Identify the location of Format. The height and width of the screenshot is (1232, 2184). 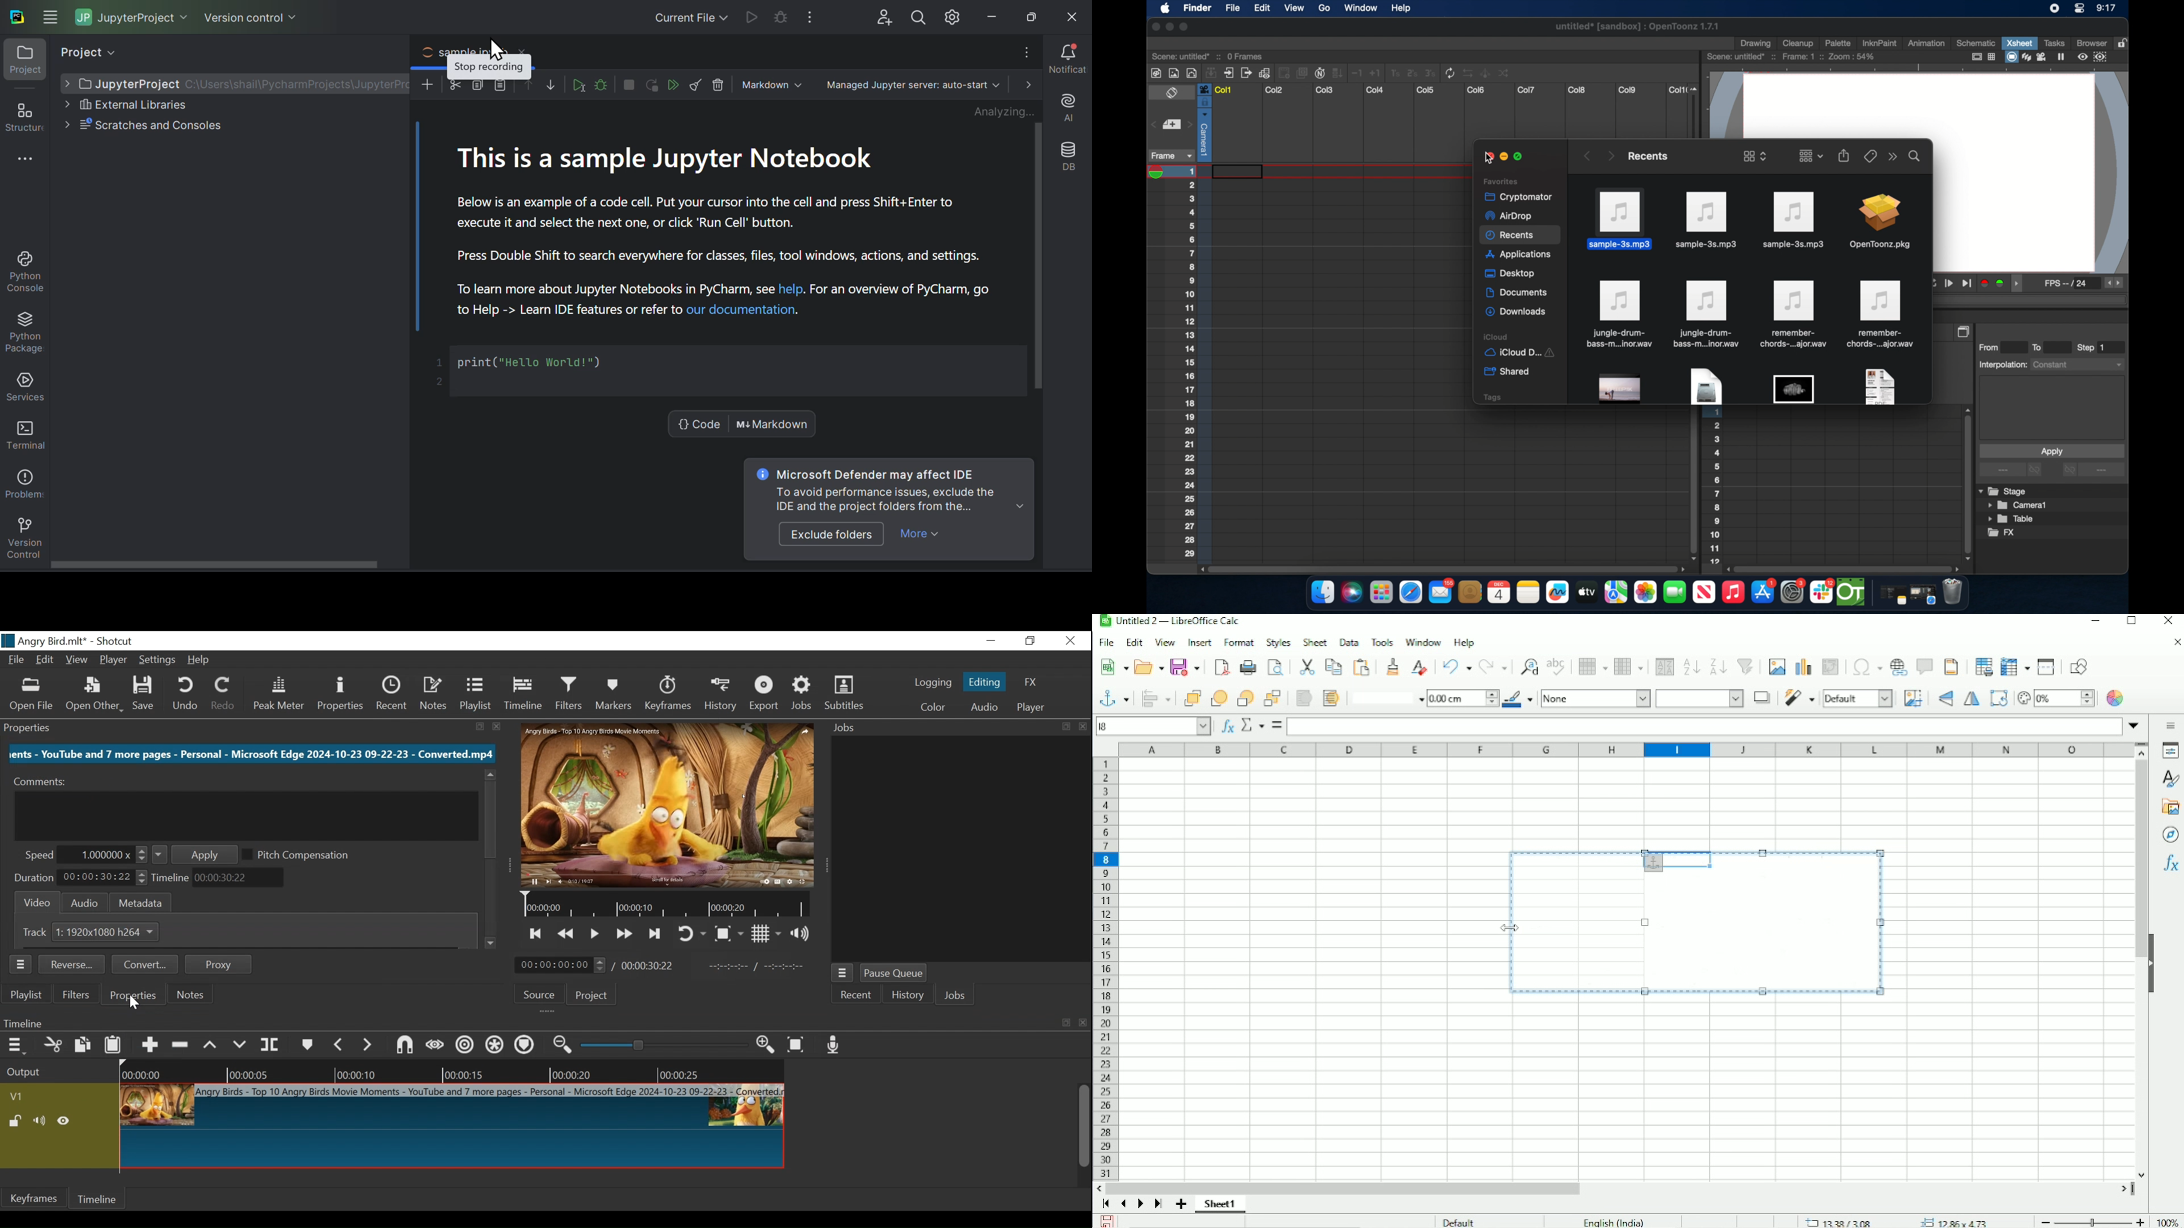
(1240, 643).